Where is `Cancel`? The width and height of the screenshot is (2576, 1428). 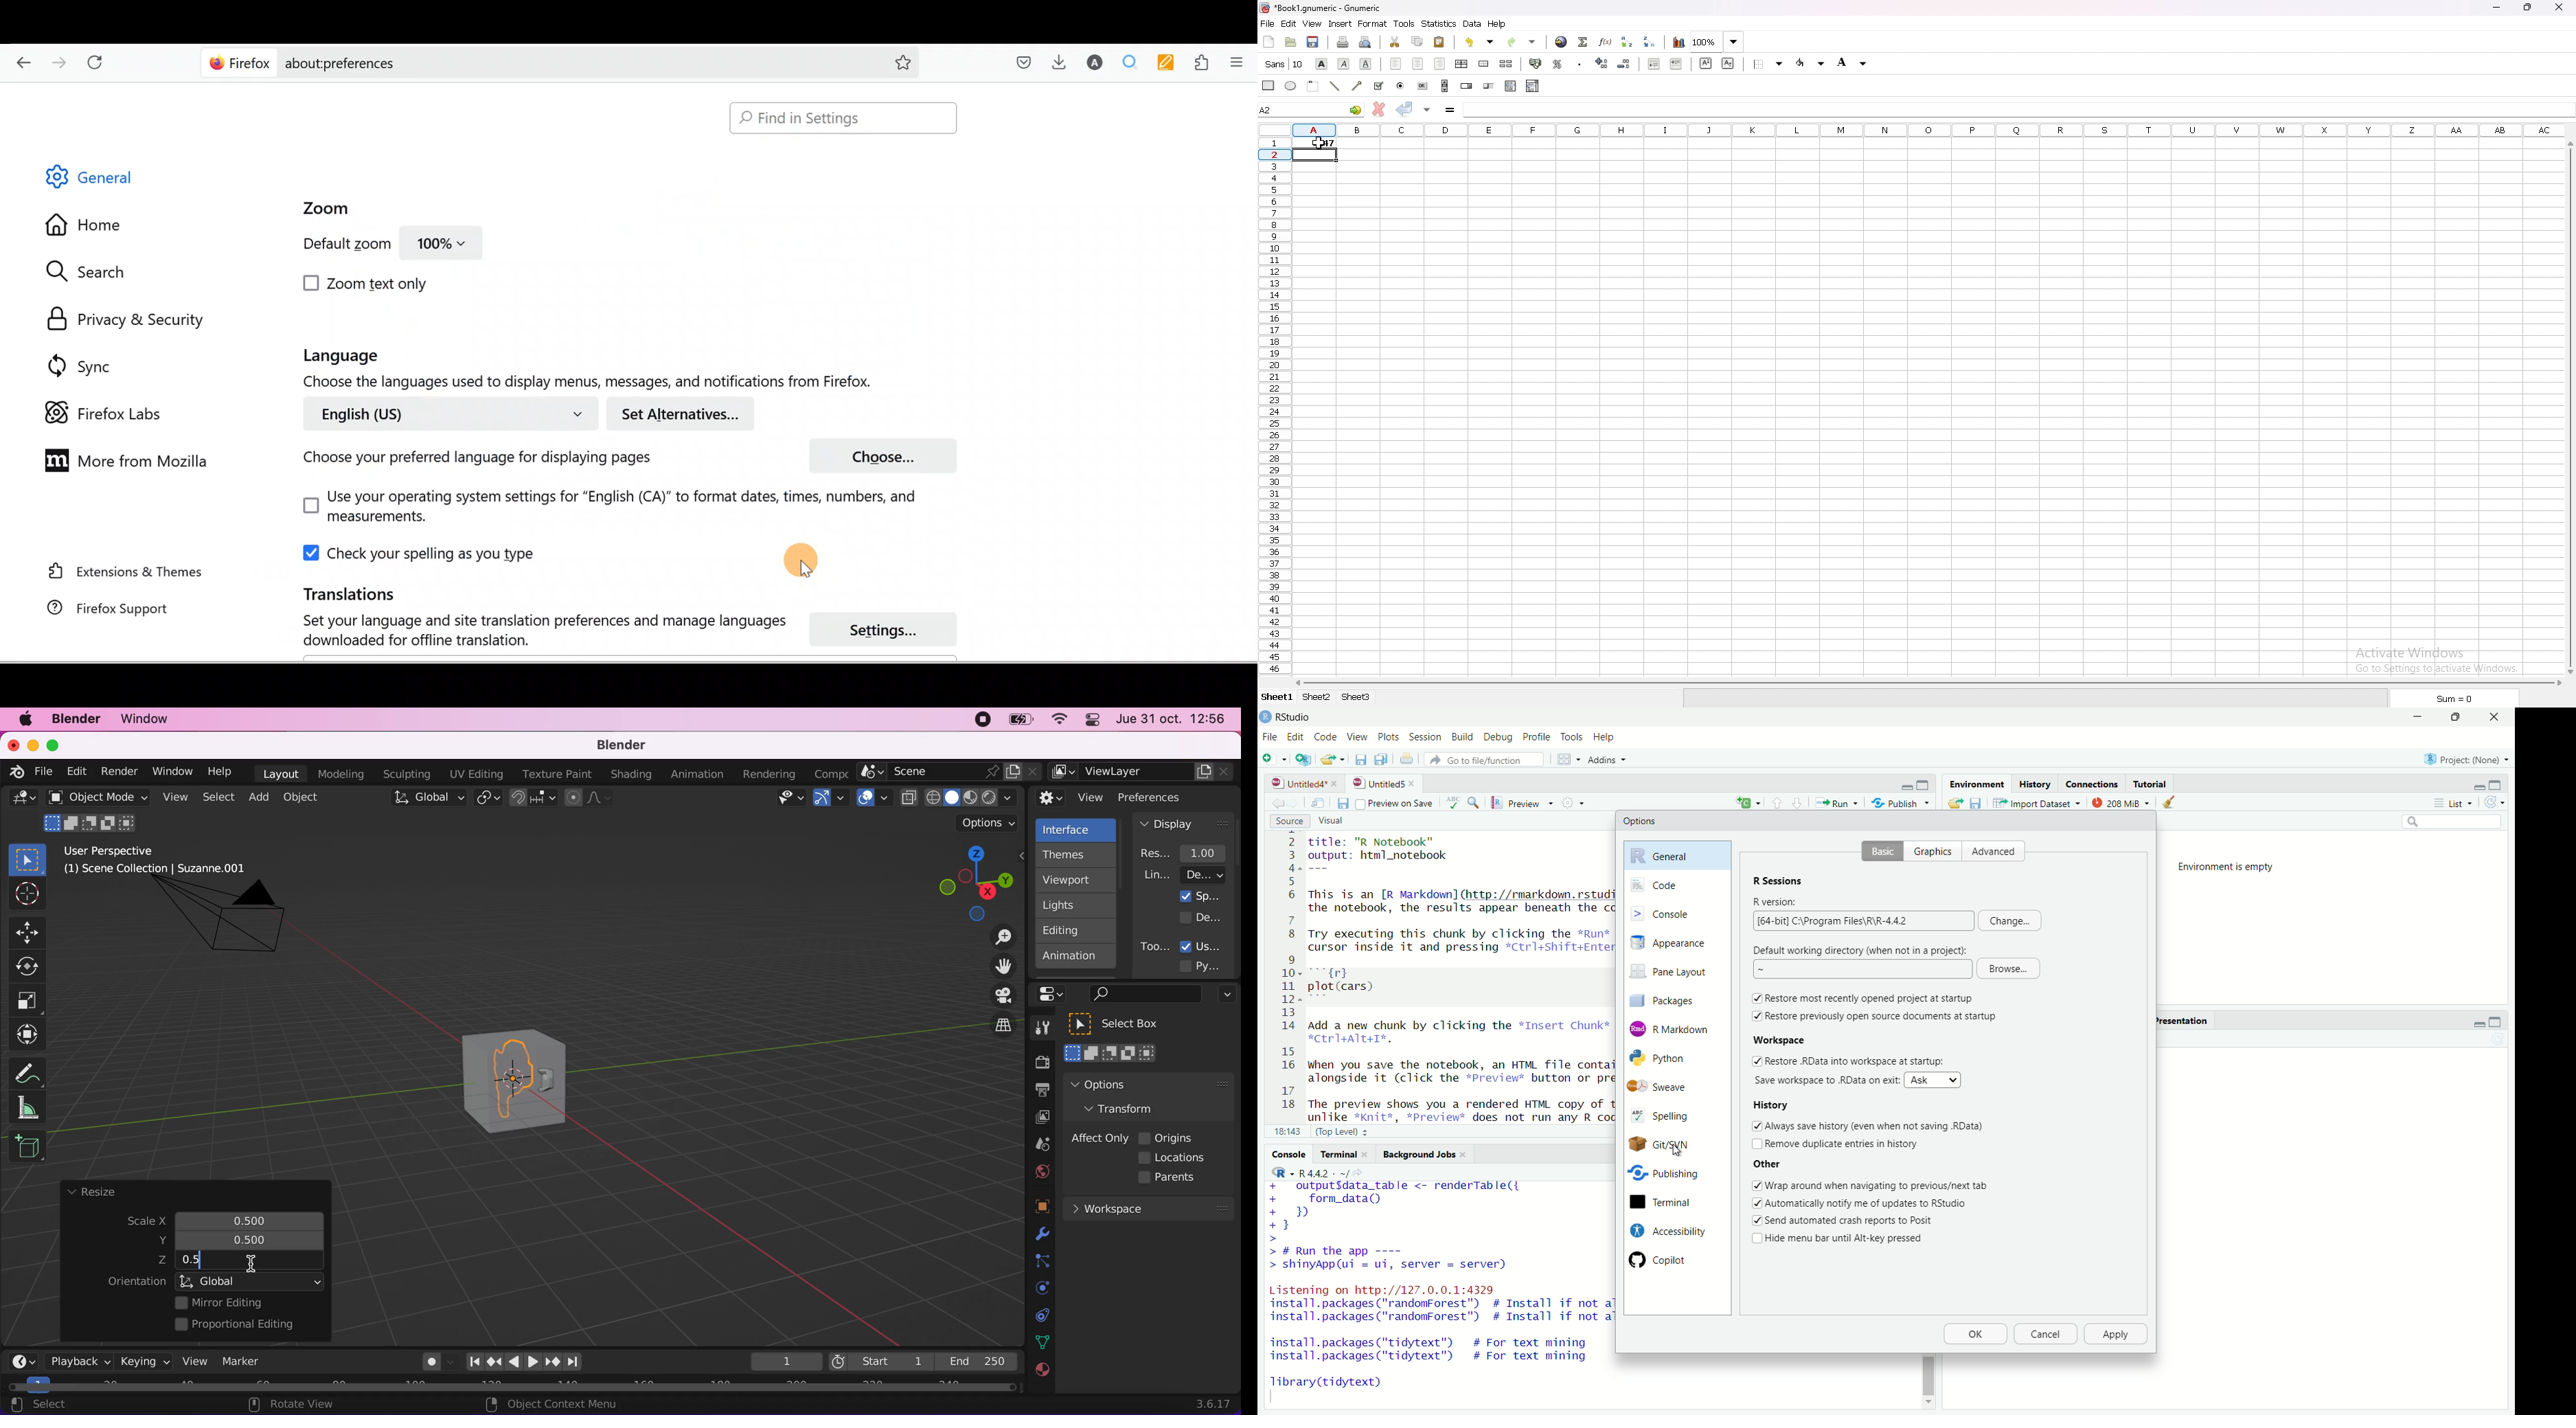
Cancel is located at coordinates (2044, 1334).